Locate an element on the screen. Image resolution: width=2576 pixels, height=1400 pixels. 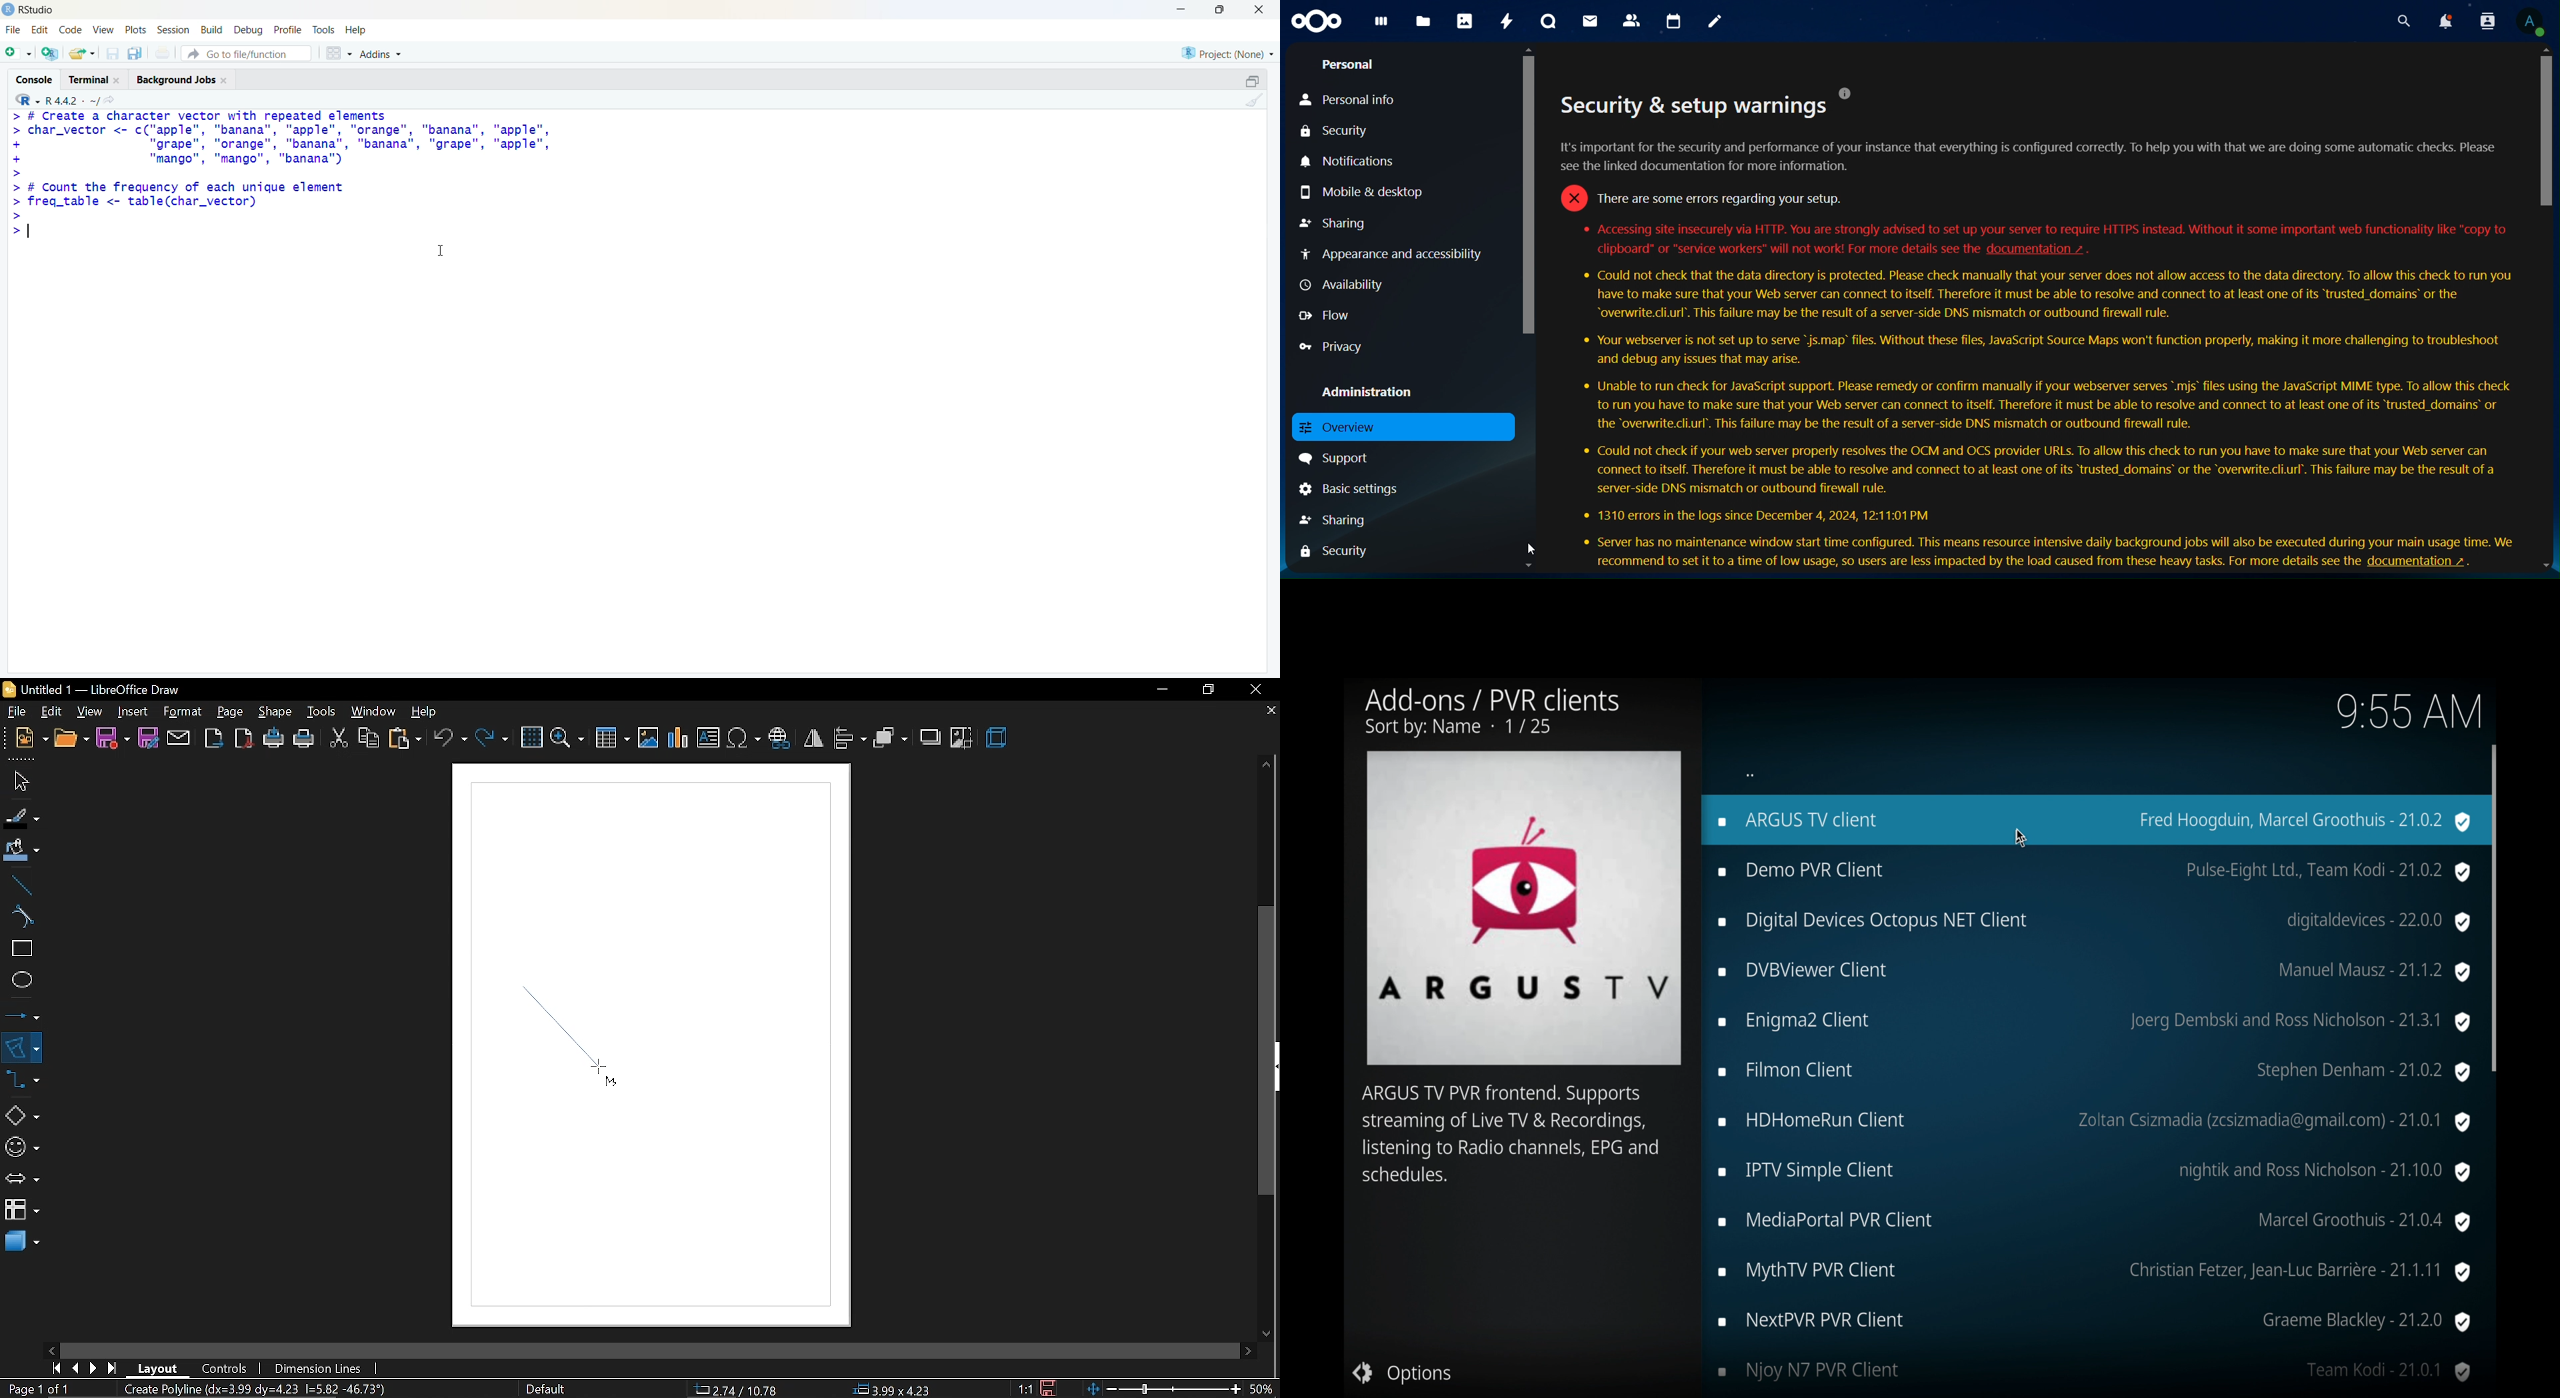
Create Polviine (dx=3.99 dv=4.23 |=582 -46.73%) is located at coordinates (275, 1388).